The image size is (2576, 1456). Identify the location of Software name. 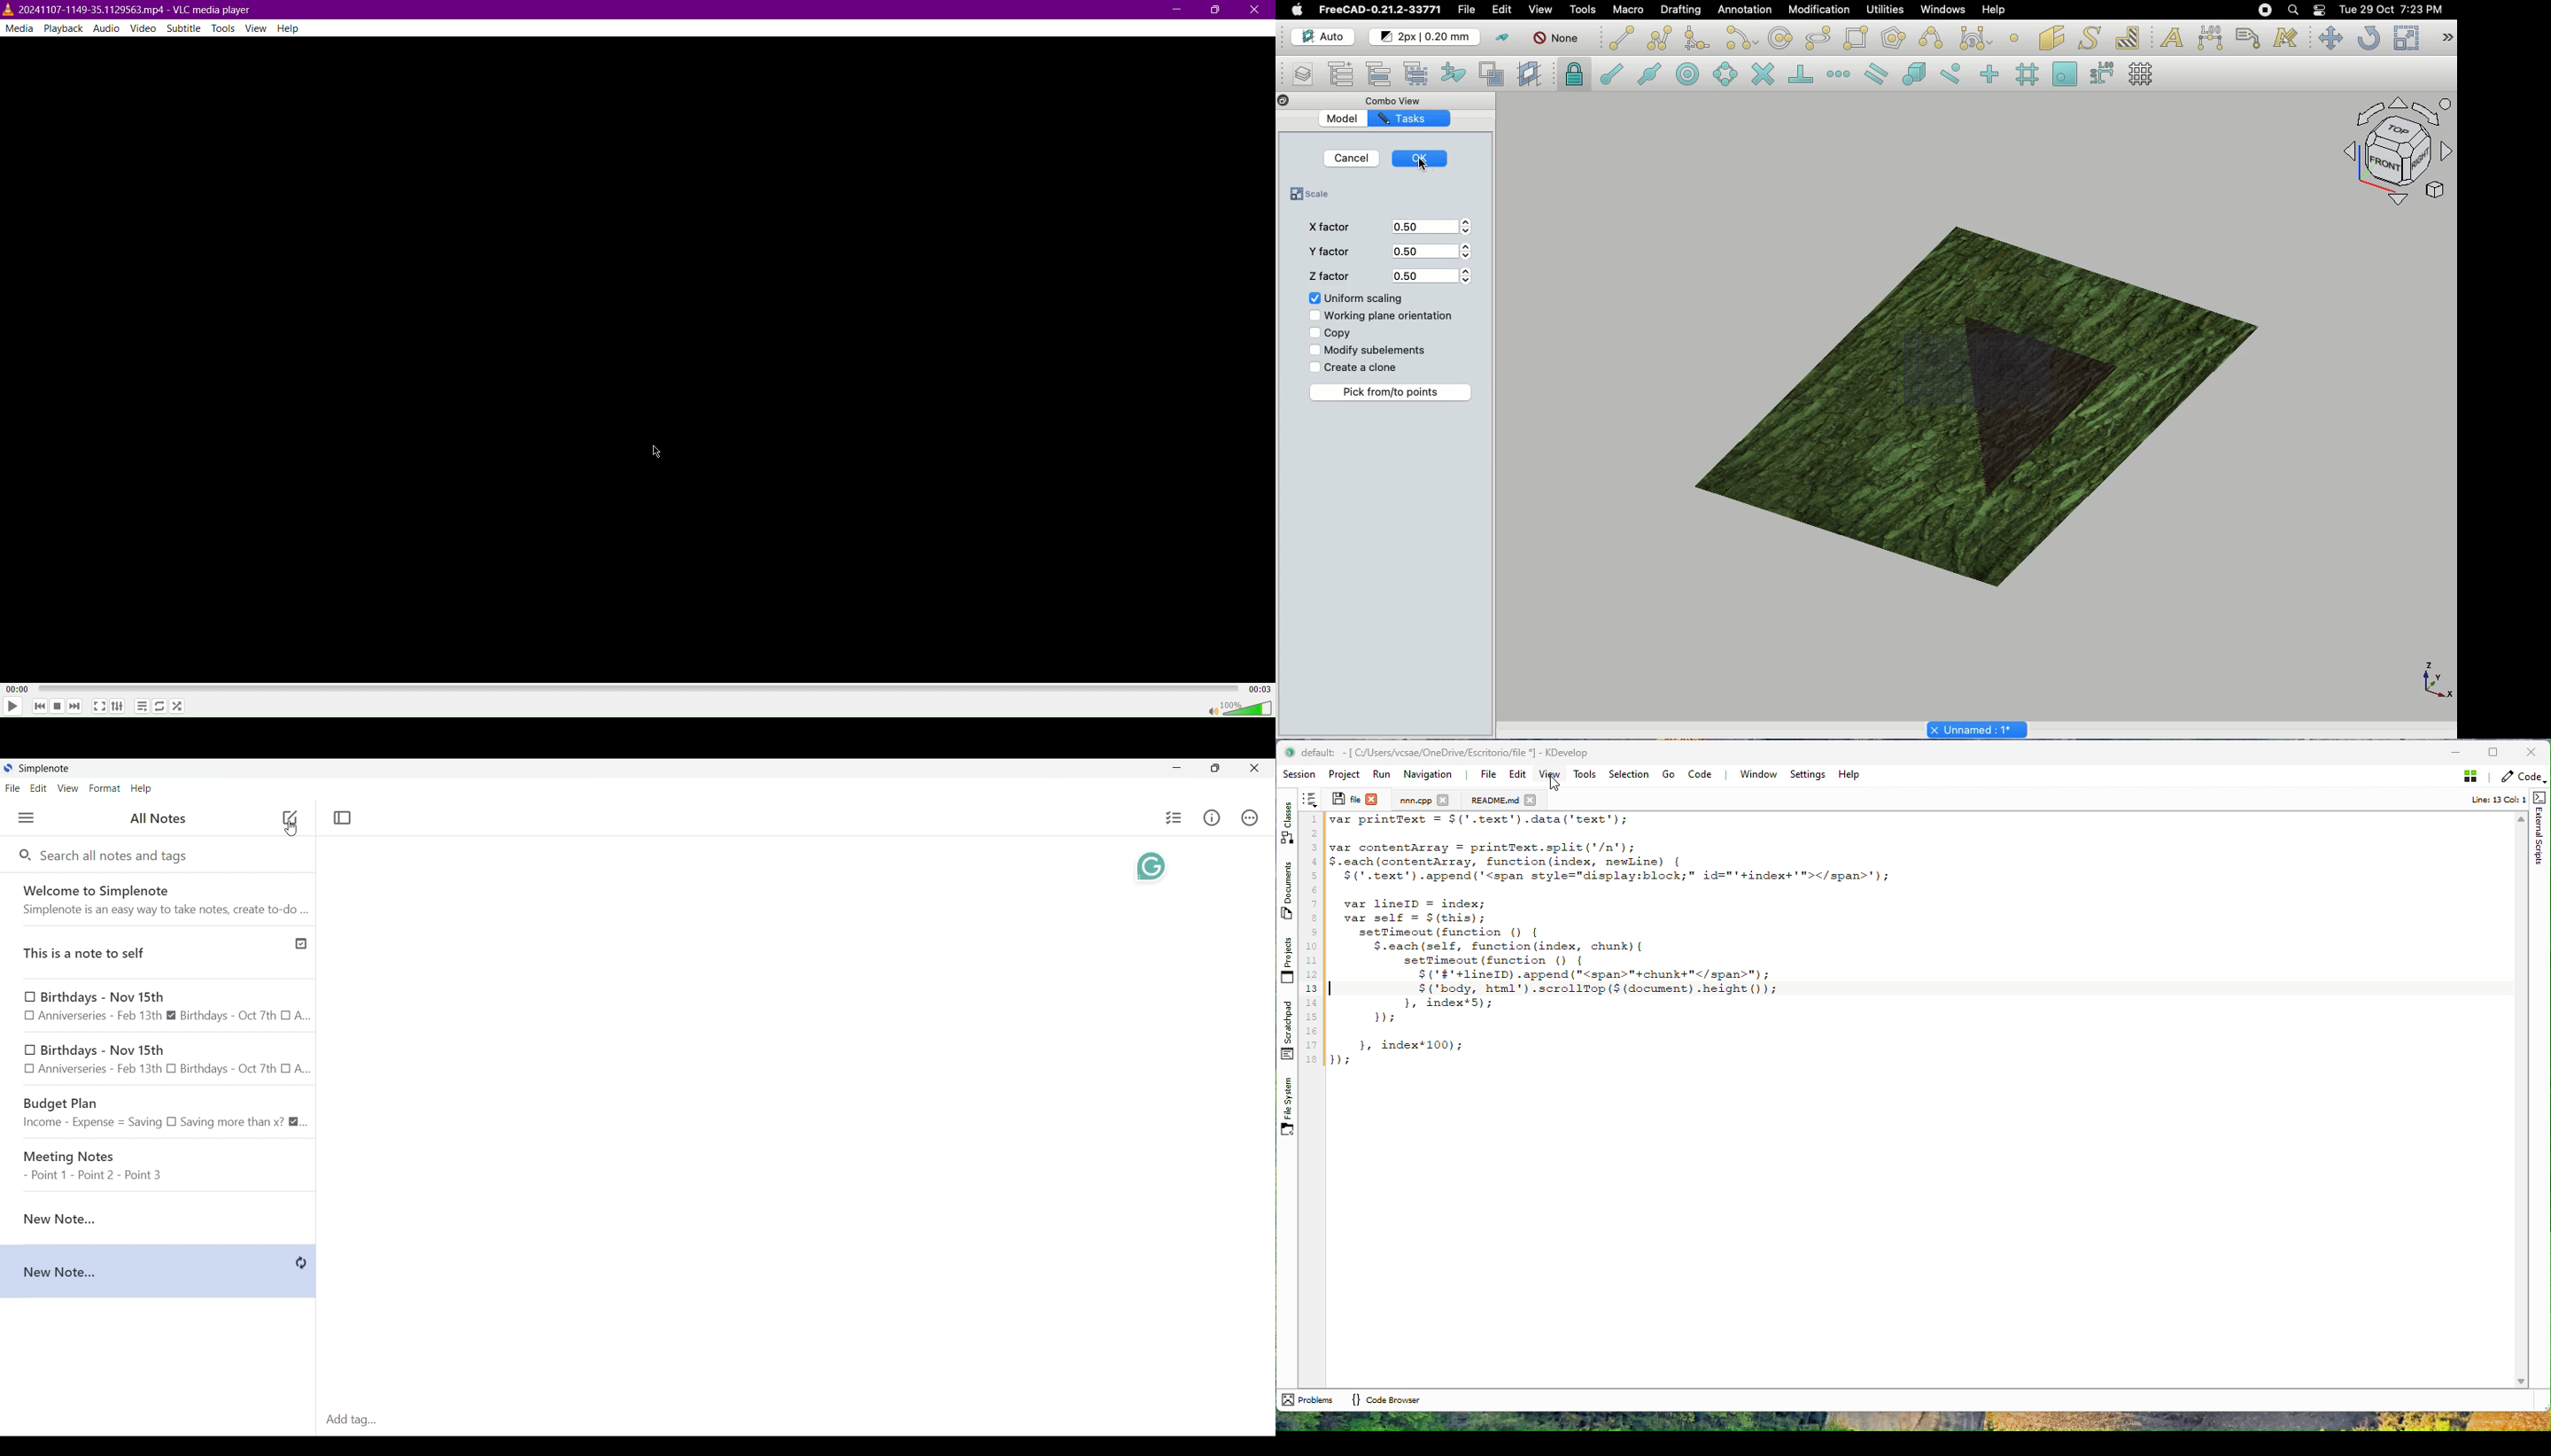
(45, 769).